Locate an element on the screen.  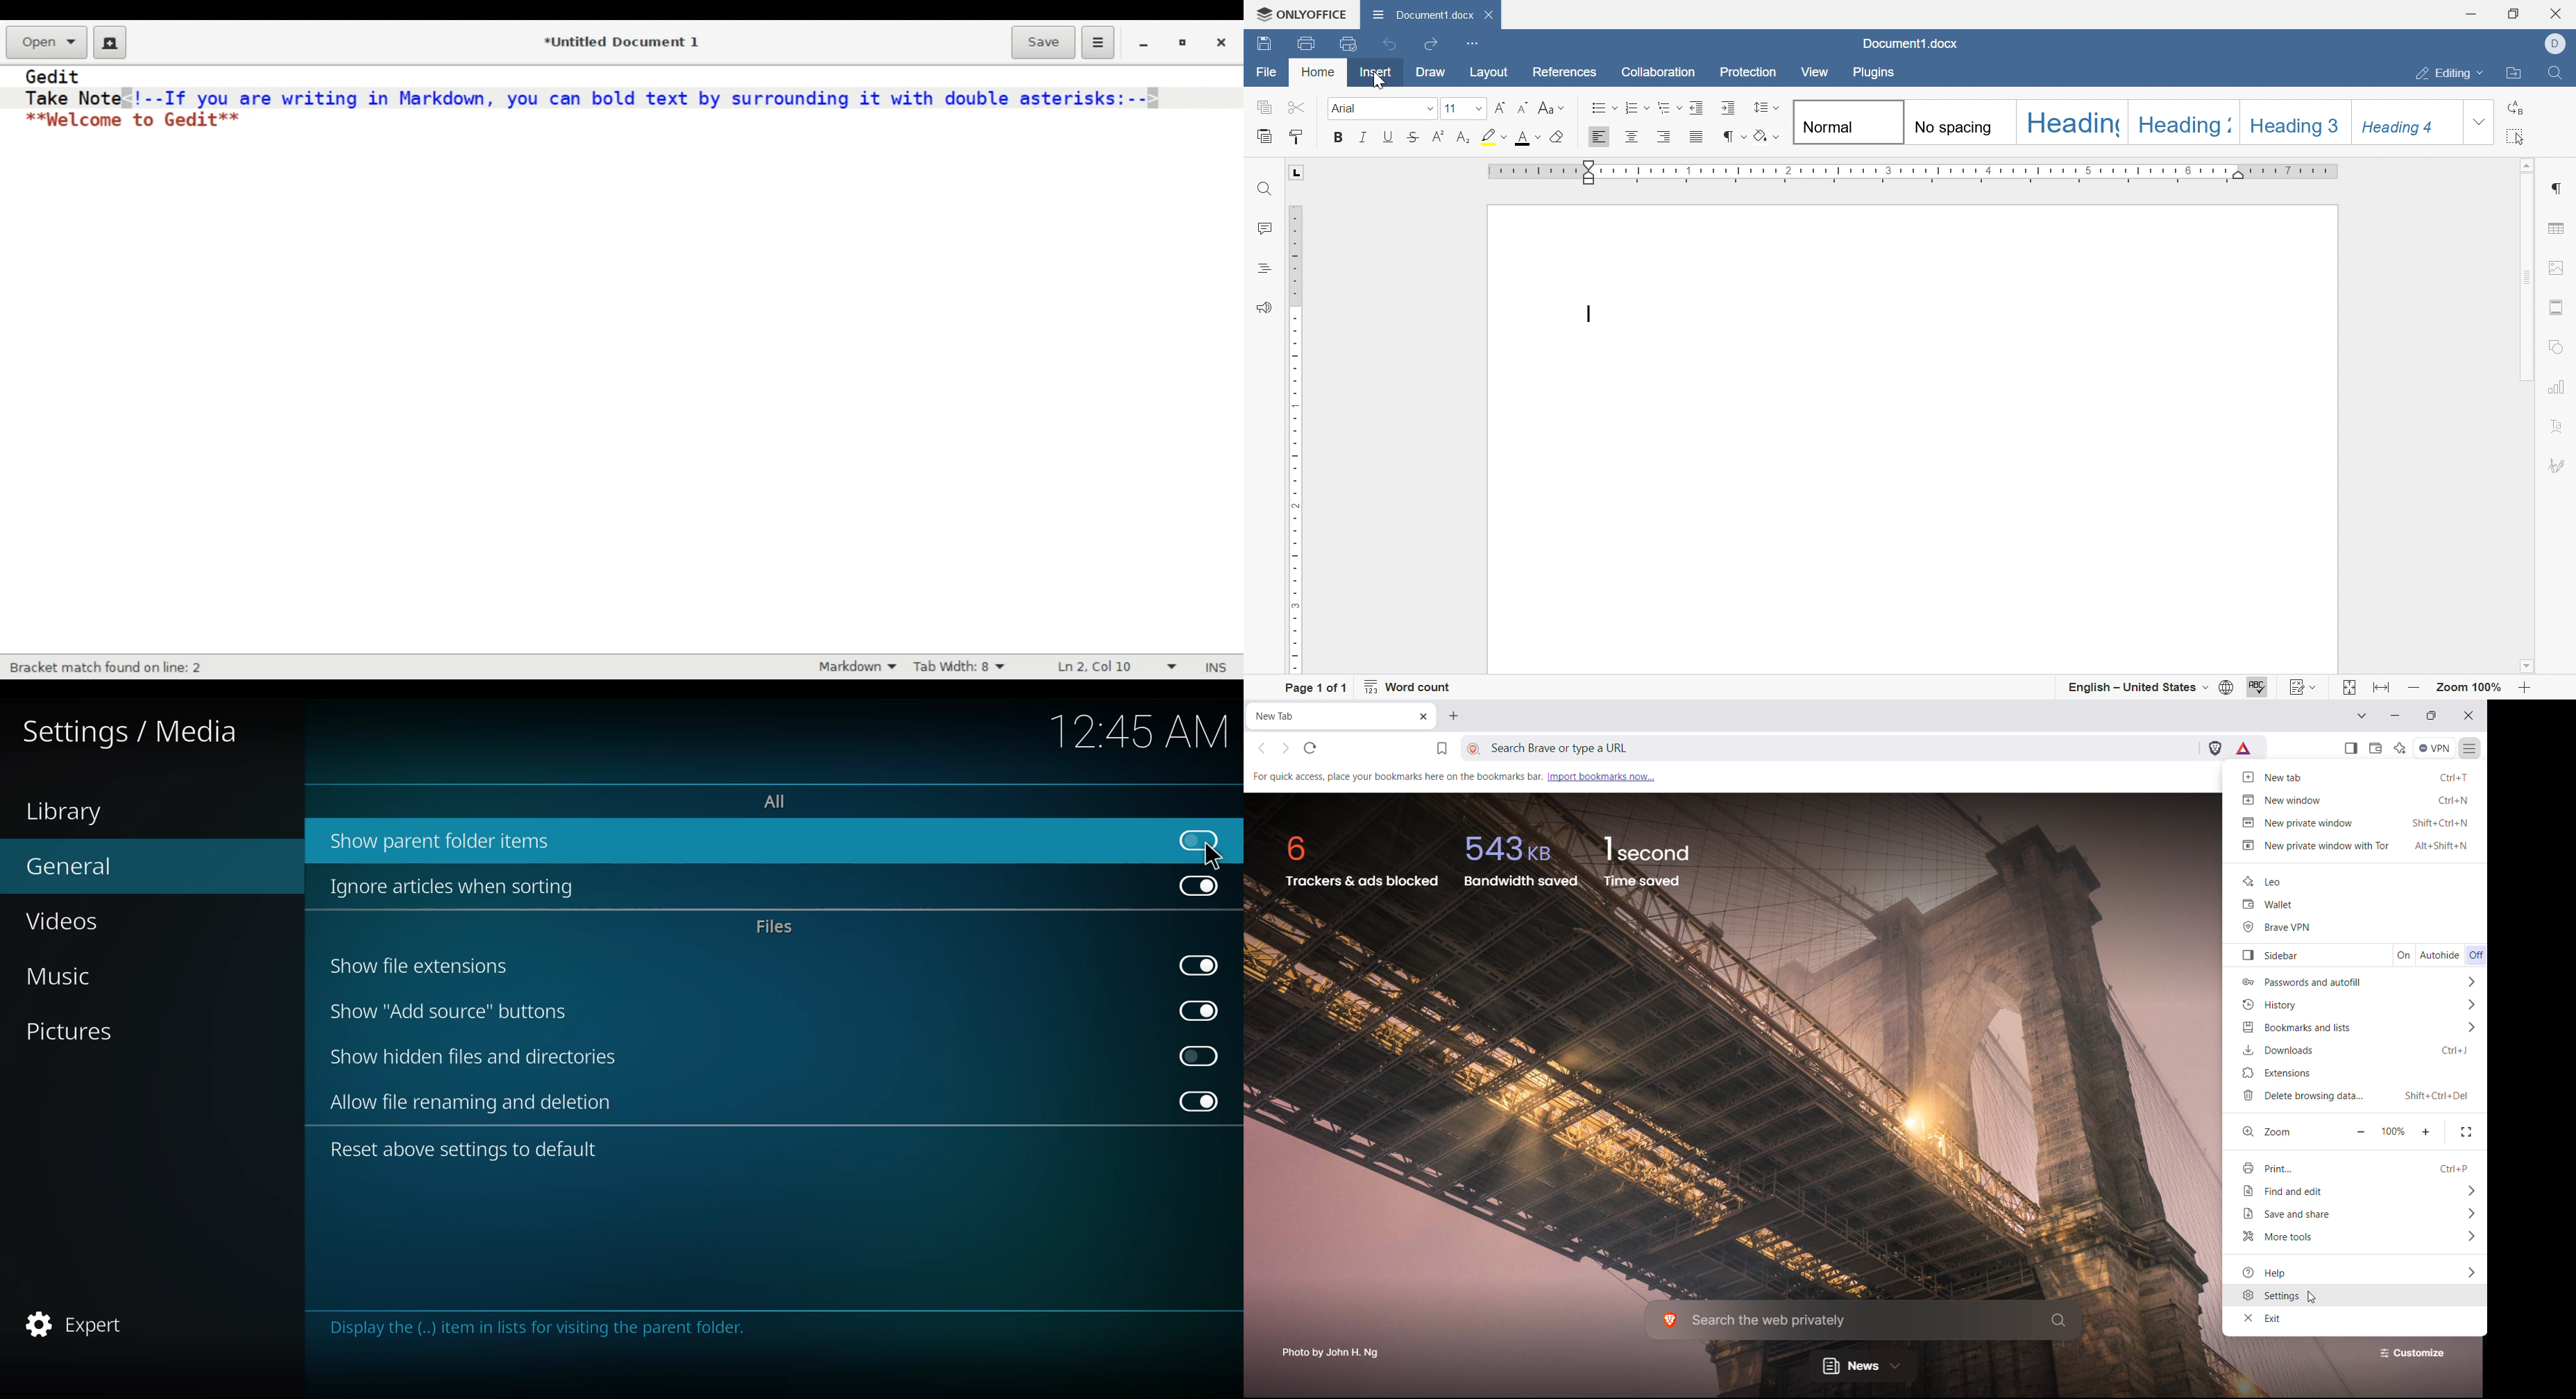
Select all is located at coordinates (2518, 137).